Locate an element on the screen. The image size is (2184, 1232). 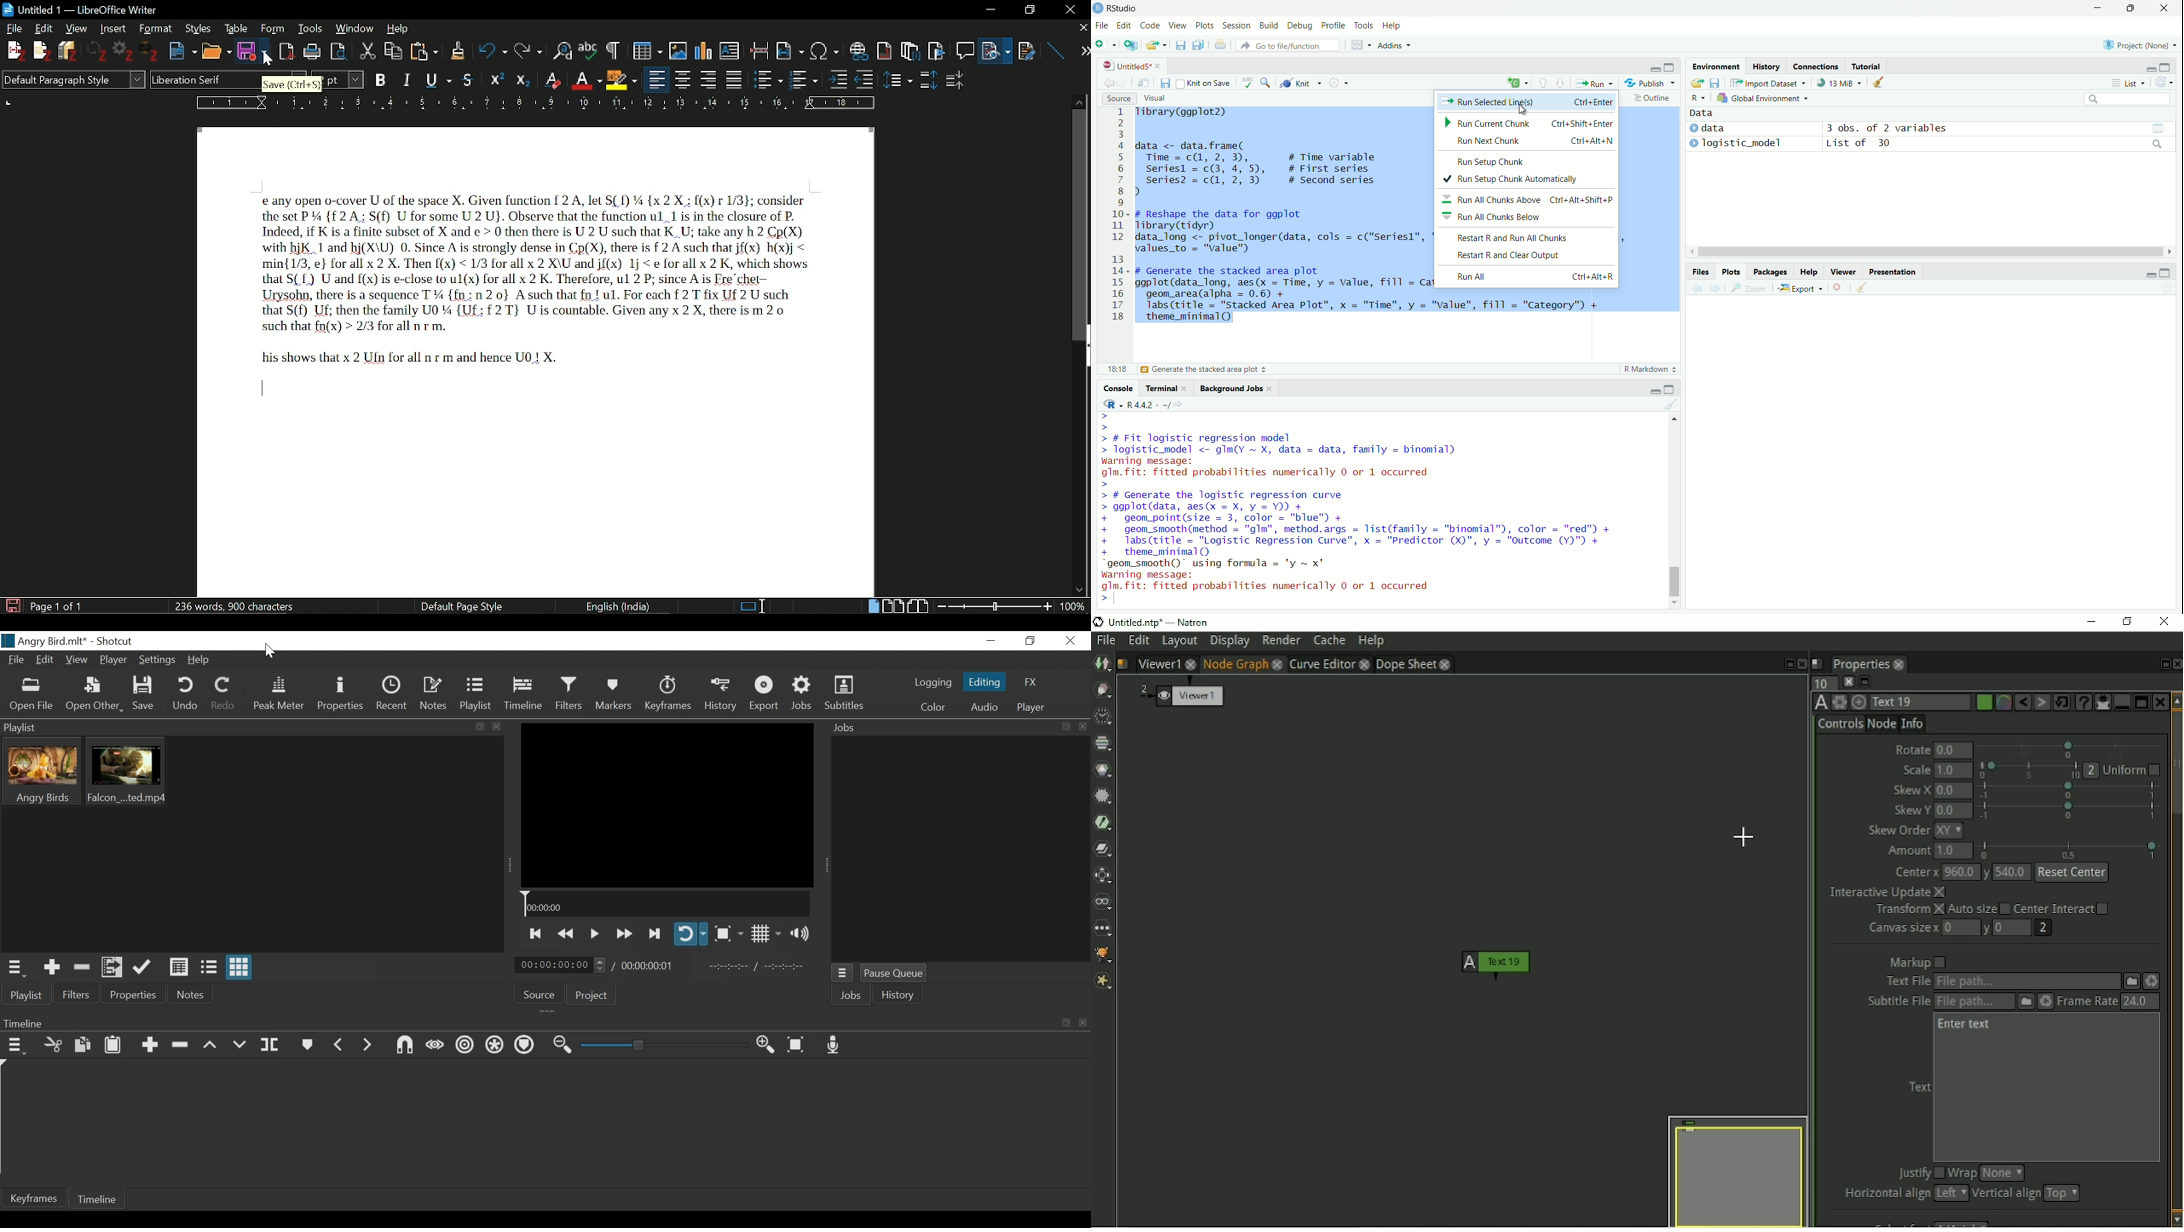
Plots. is located at coordinates (1731, 272).